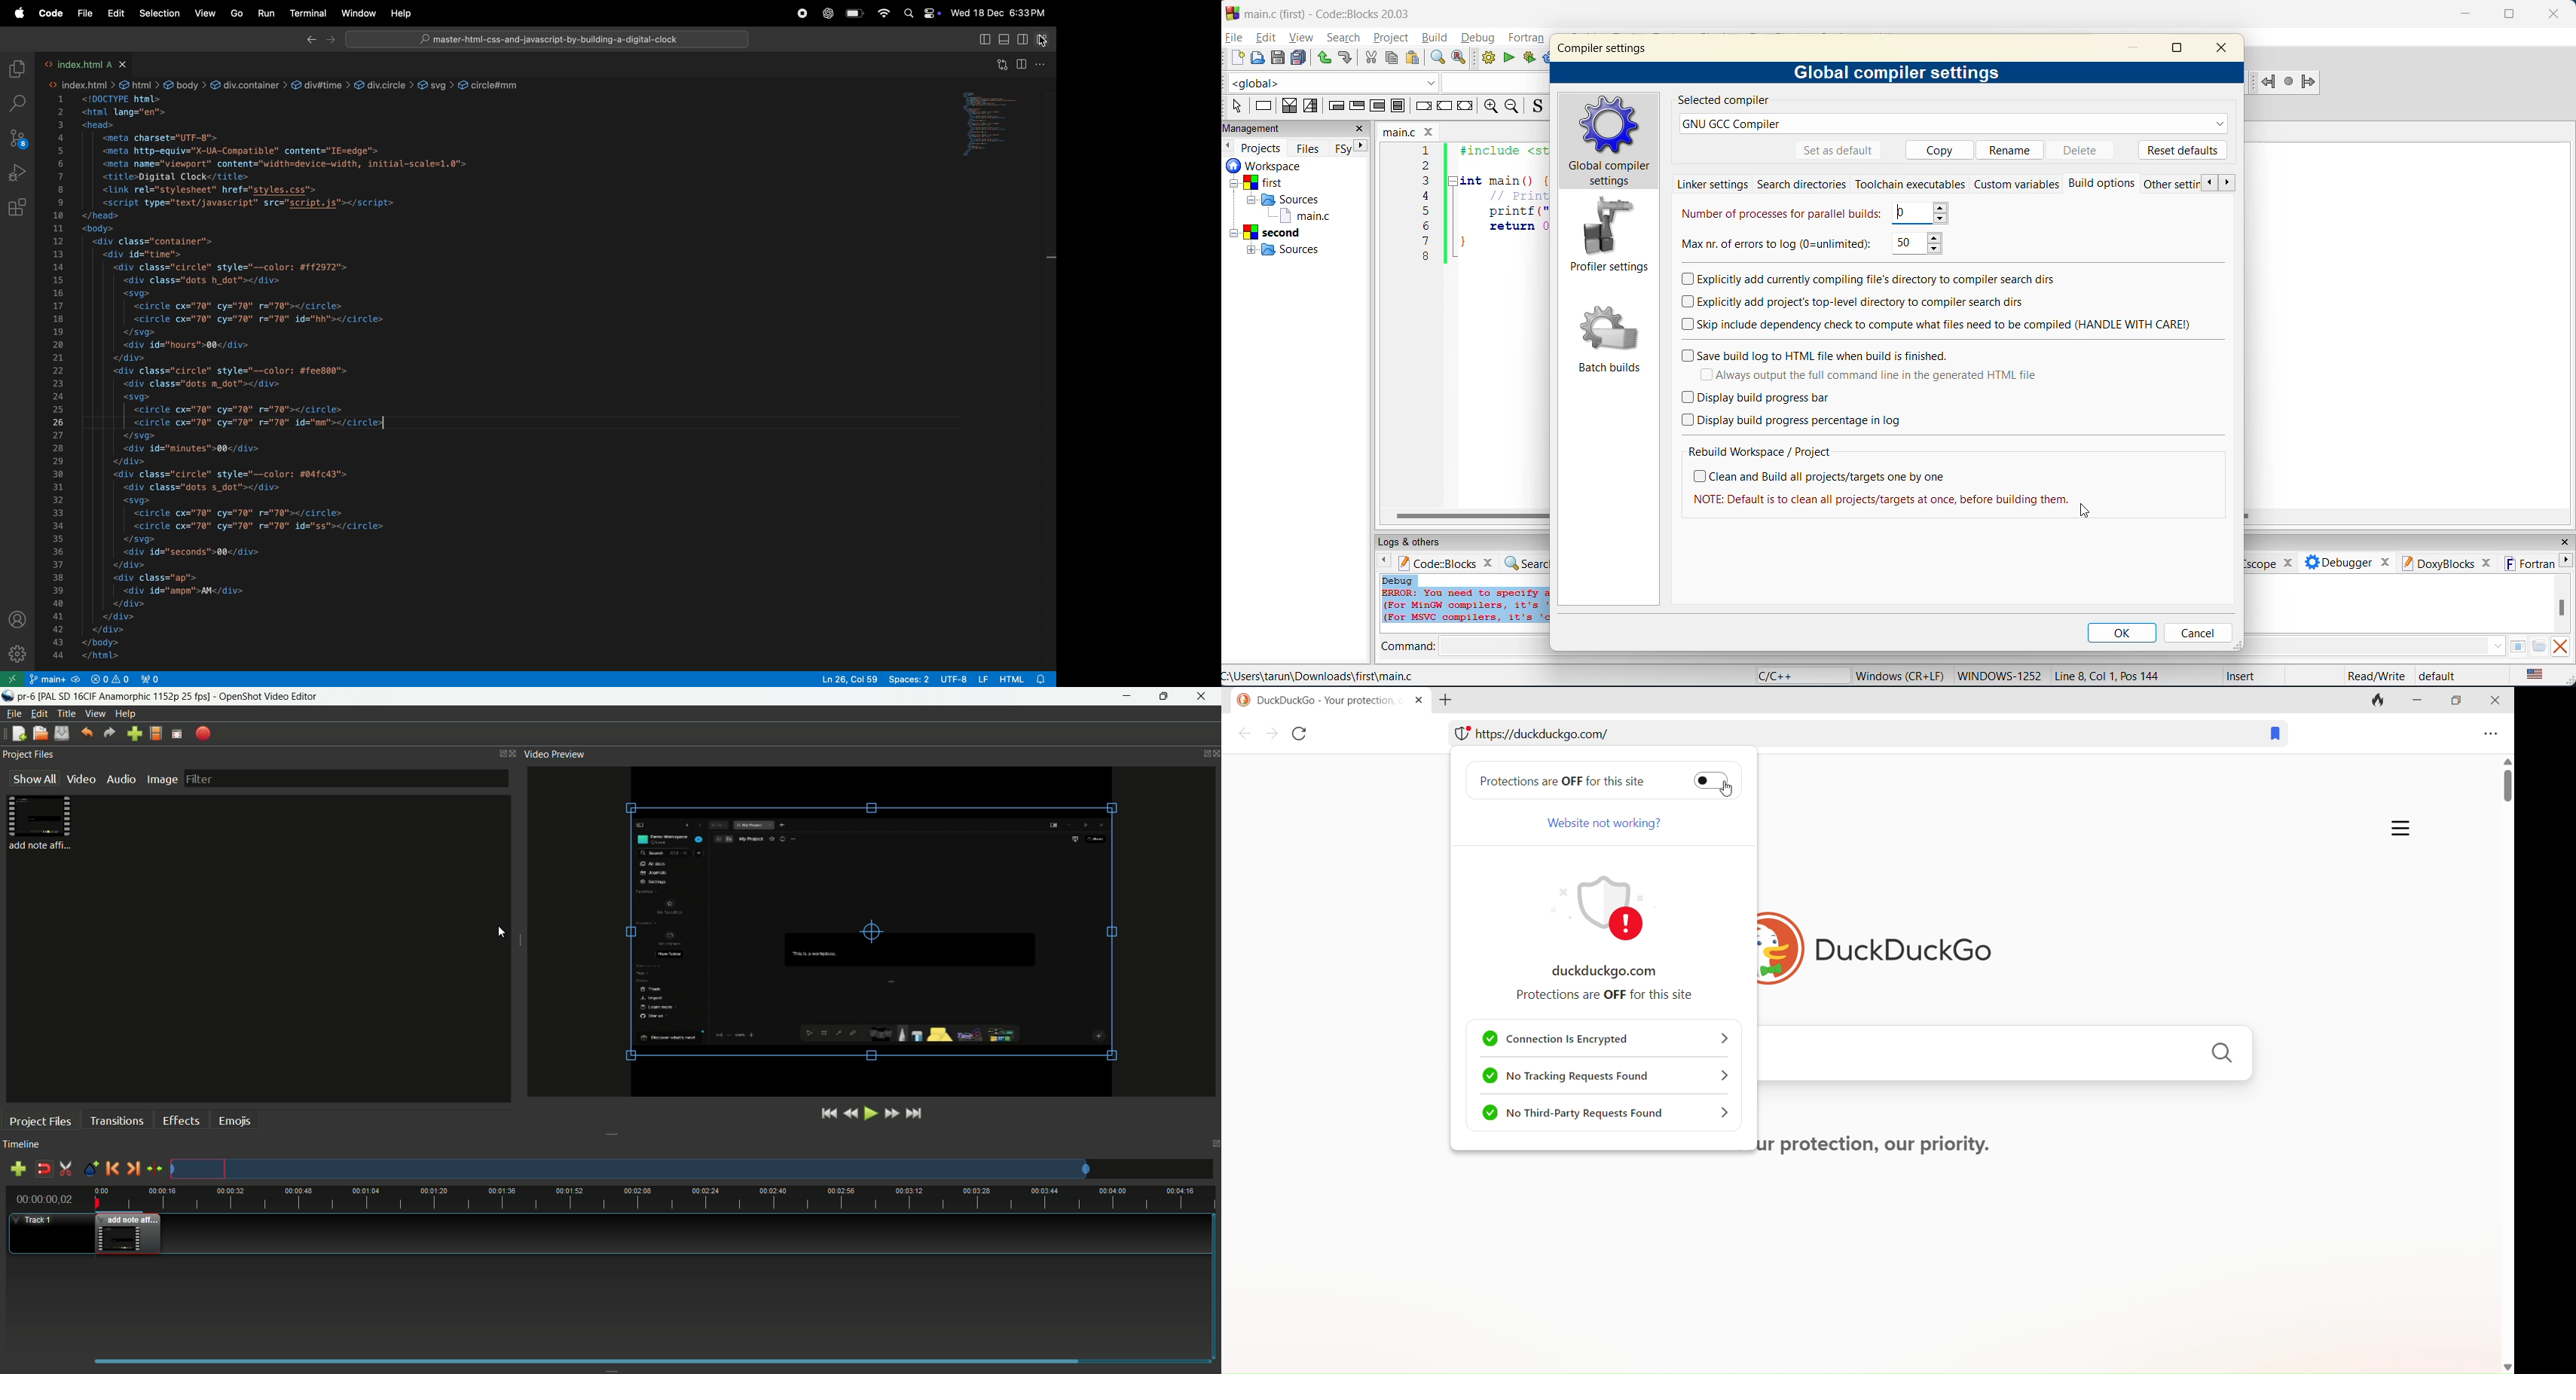 The image size is (2576, 1400). What do you see at coordinates (1239, 59) in the screenshot?
I see `new file` at bounding box center [1239, 59].